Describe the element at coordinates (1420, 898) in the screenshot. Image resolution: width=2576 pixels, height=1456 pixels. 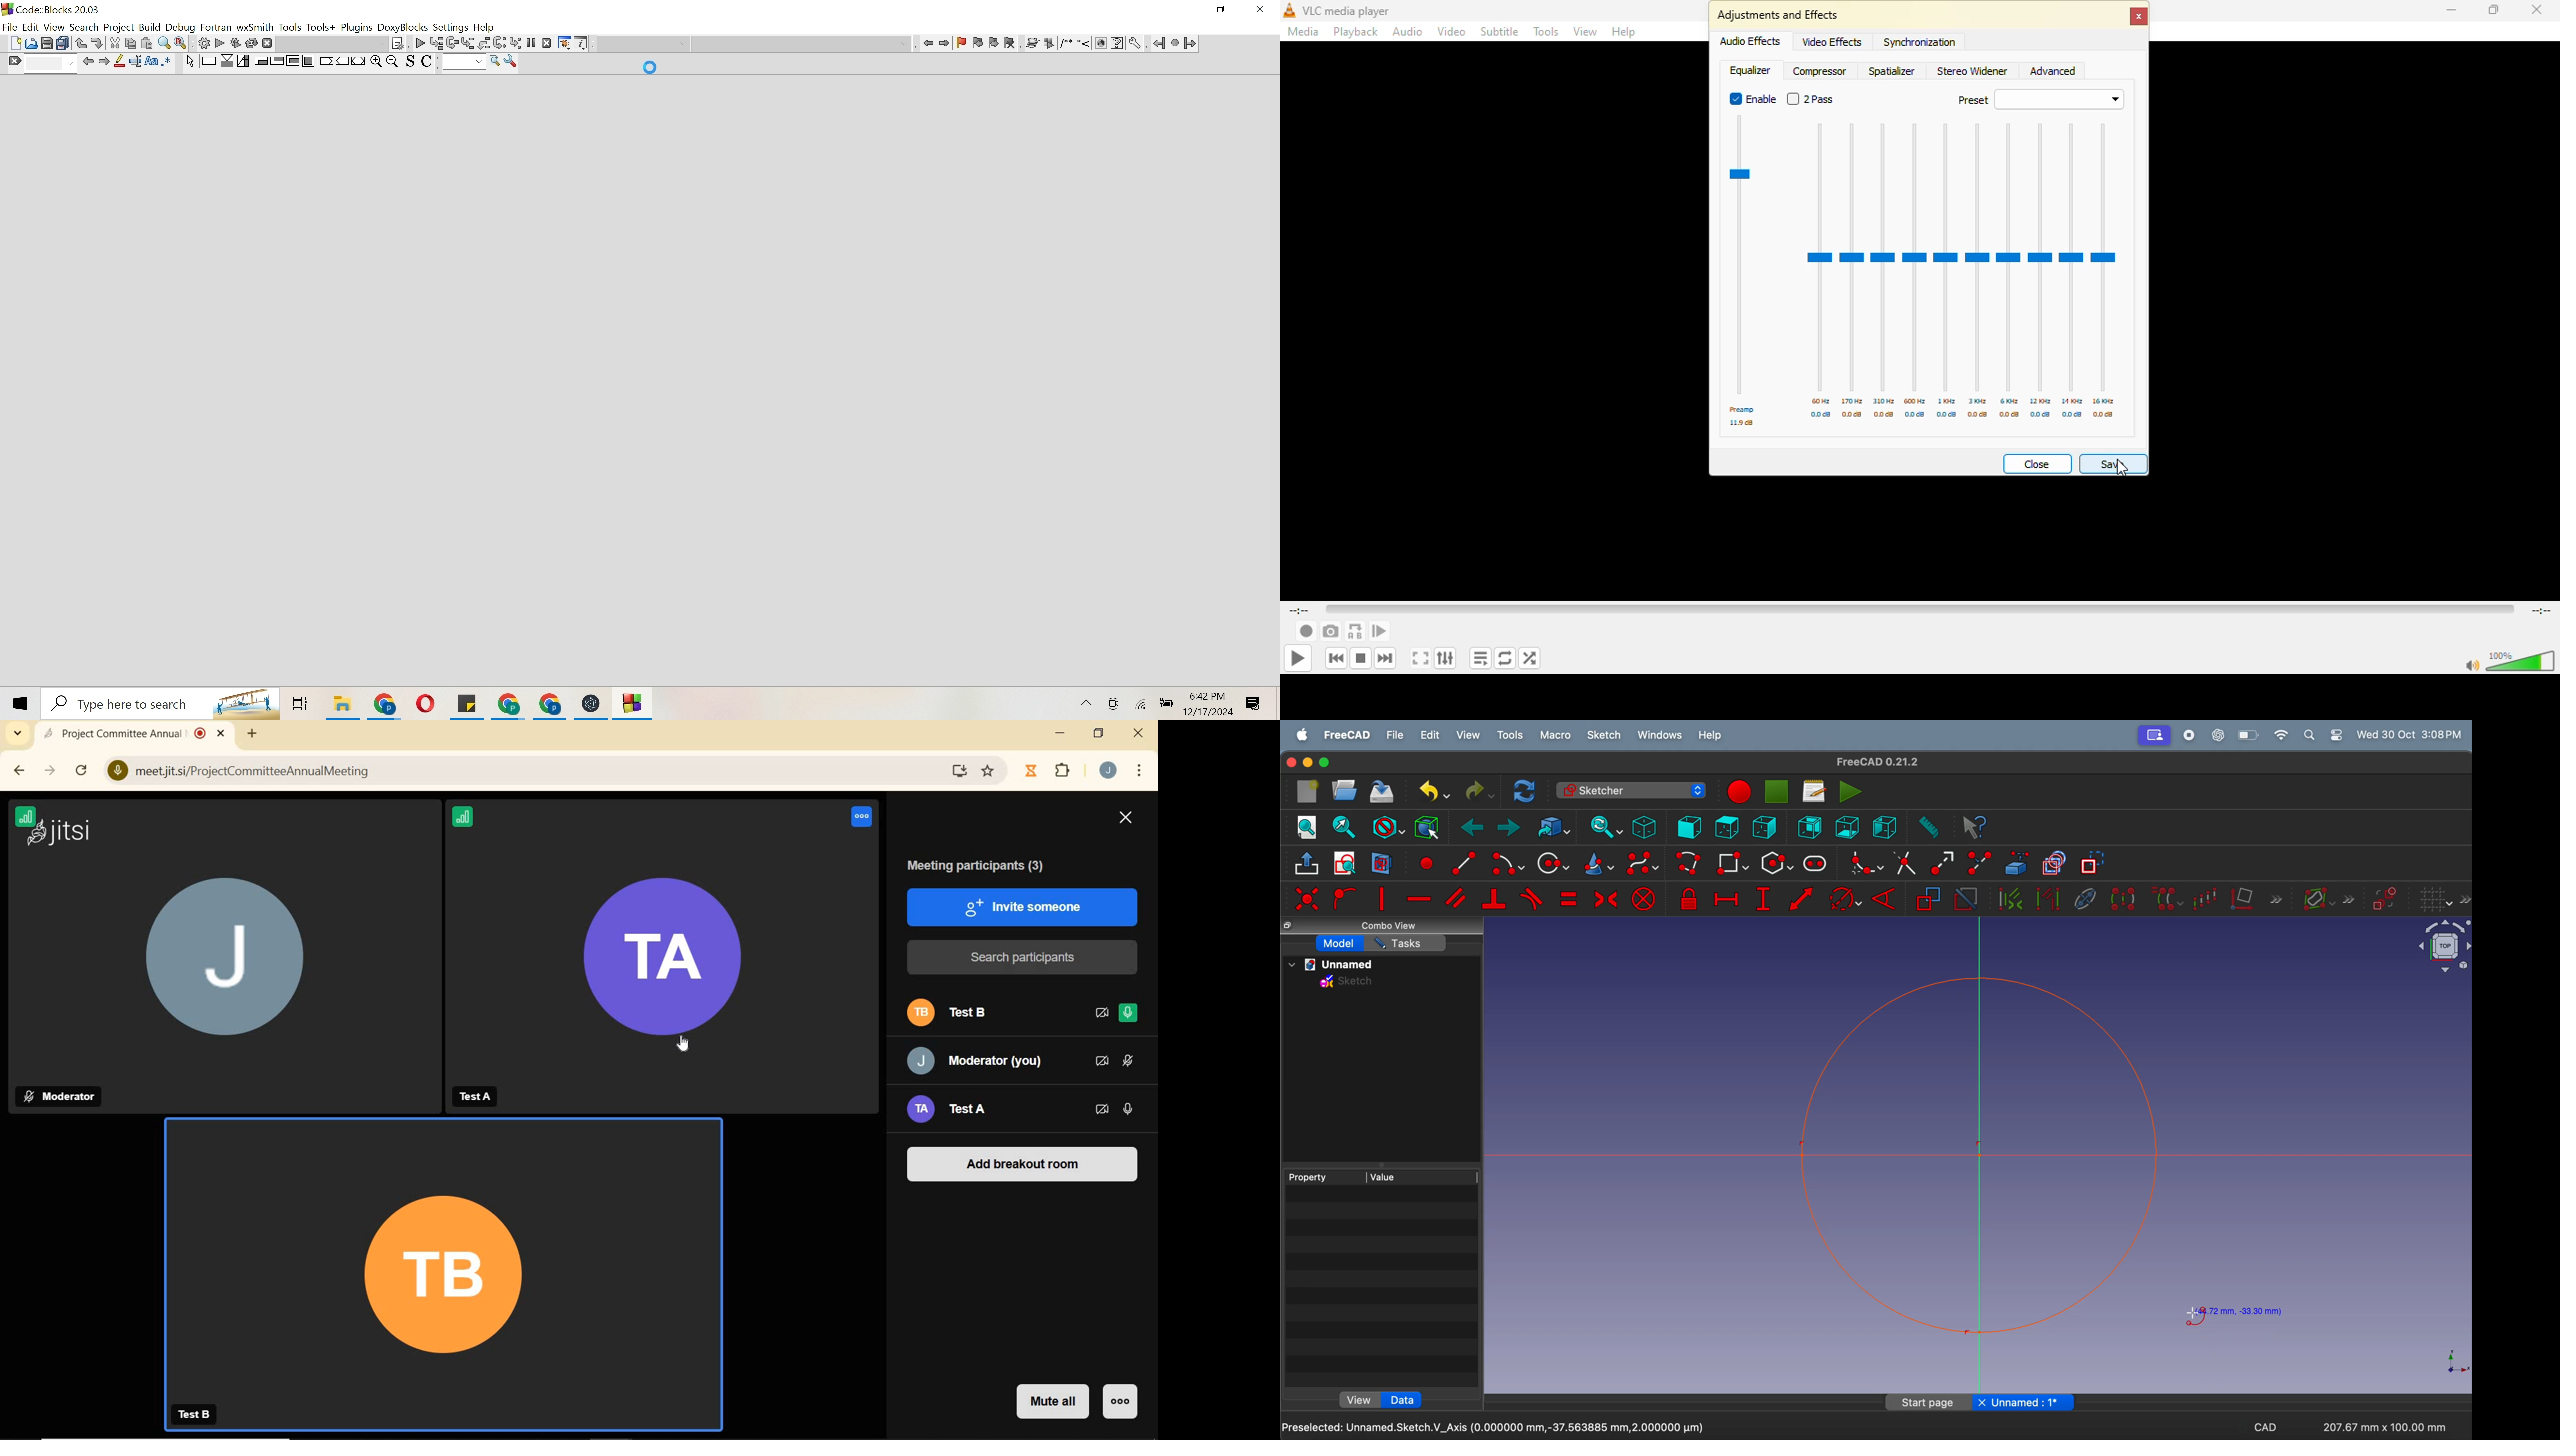
I see `constrain horrizontal` at that location.